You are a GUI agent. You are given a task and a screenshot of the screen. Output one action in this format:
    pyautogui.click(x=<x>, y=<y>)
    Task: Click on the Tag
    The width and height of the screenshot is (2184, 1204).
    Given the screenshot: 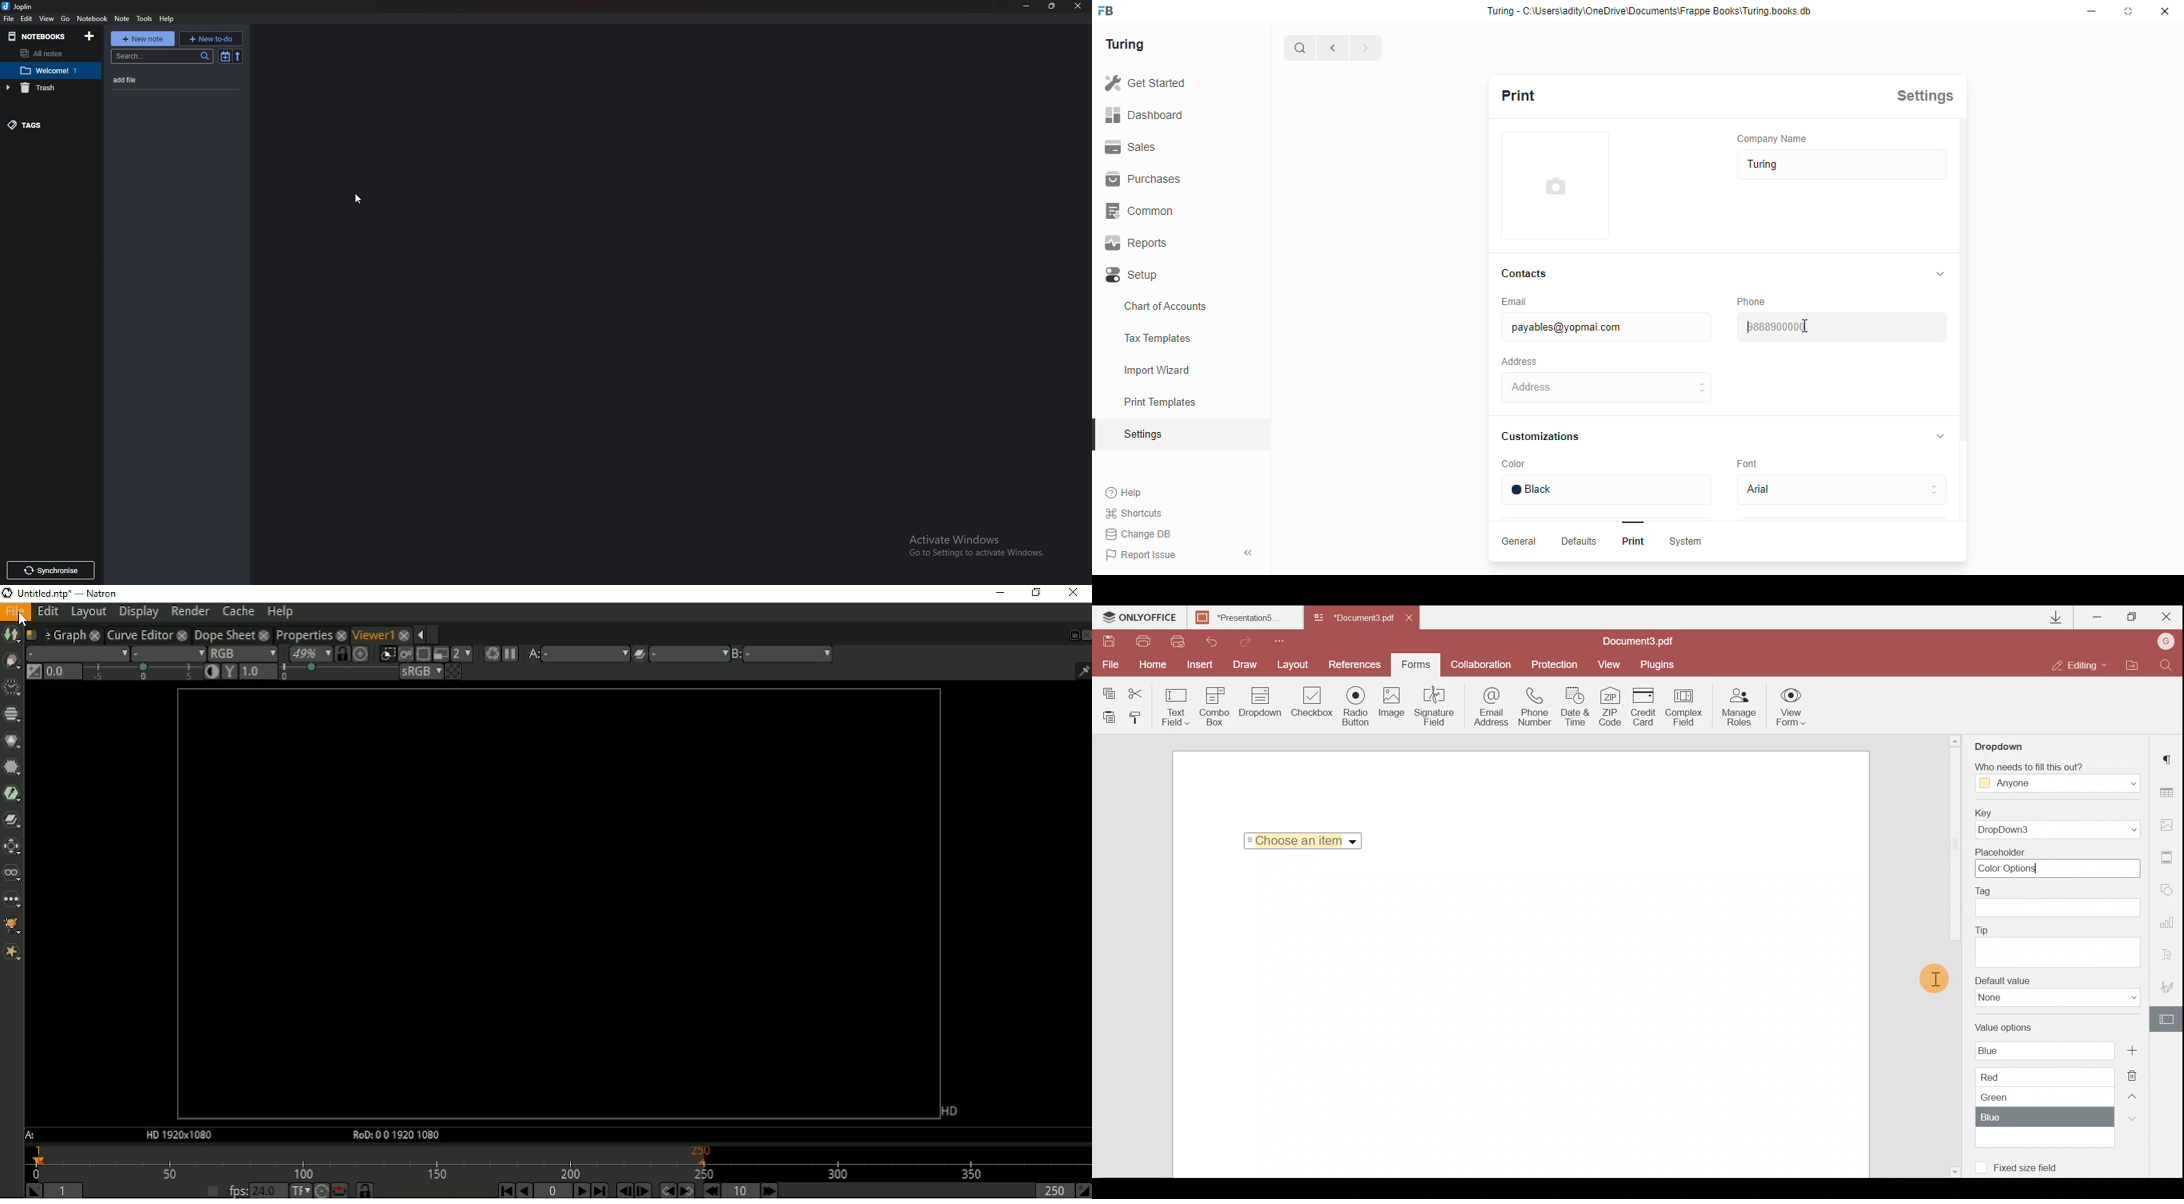 What is the action you would take?
    pyautogui.click(x=2063, y=903)
    